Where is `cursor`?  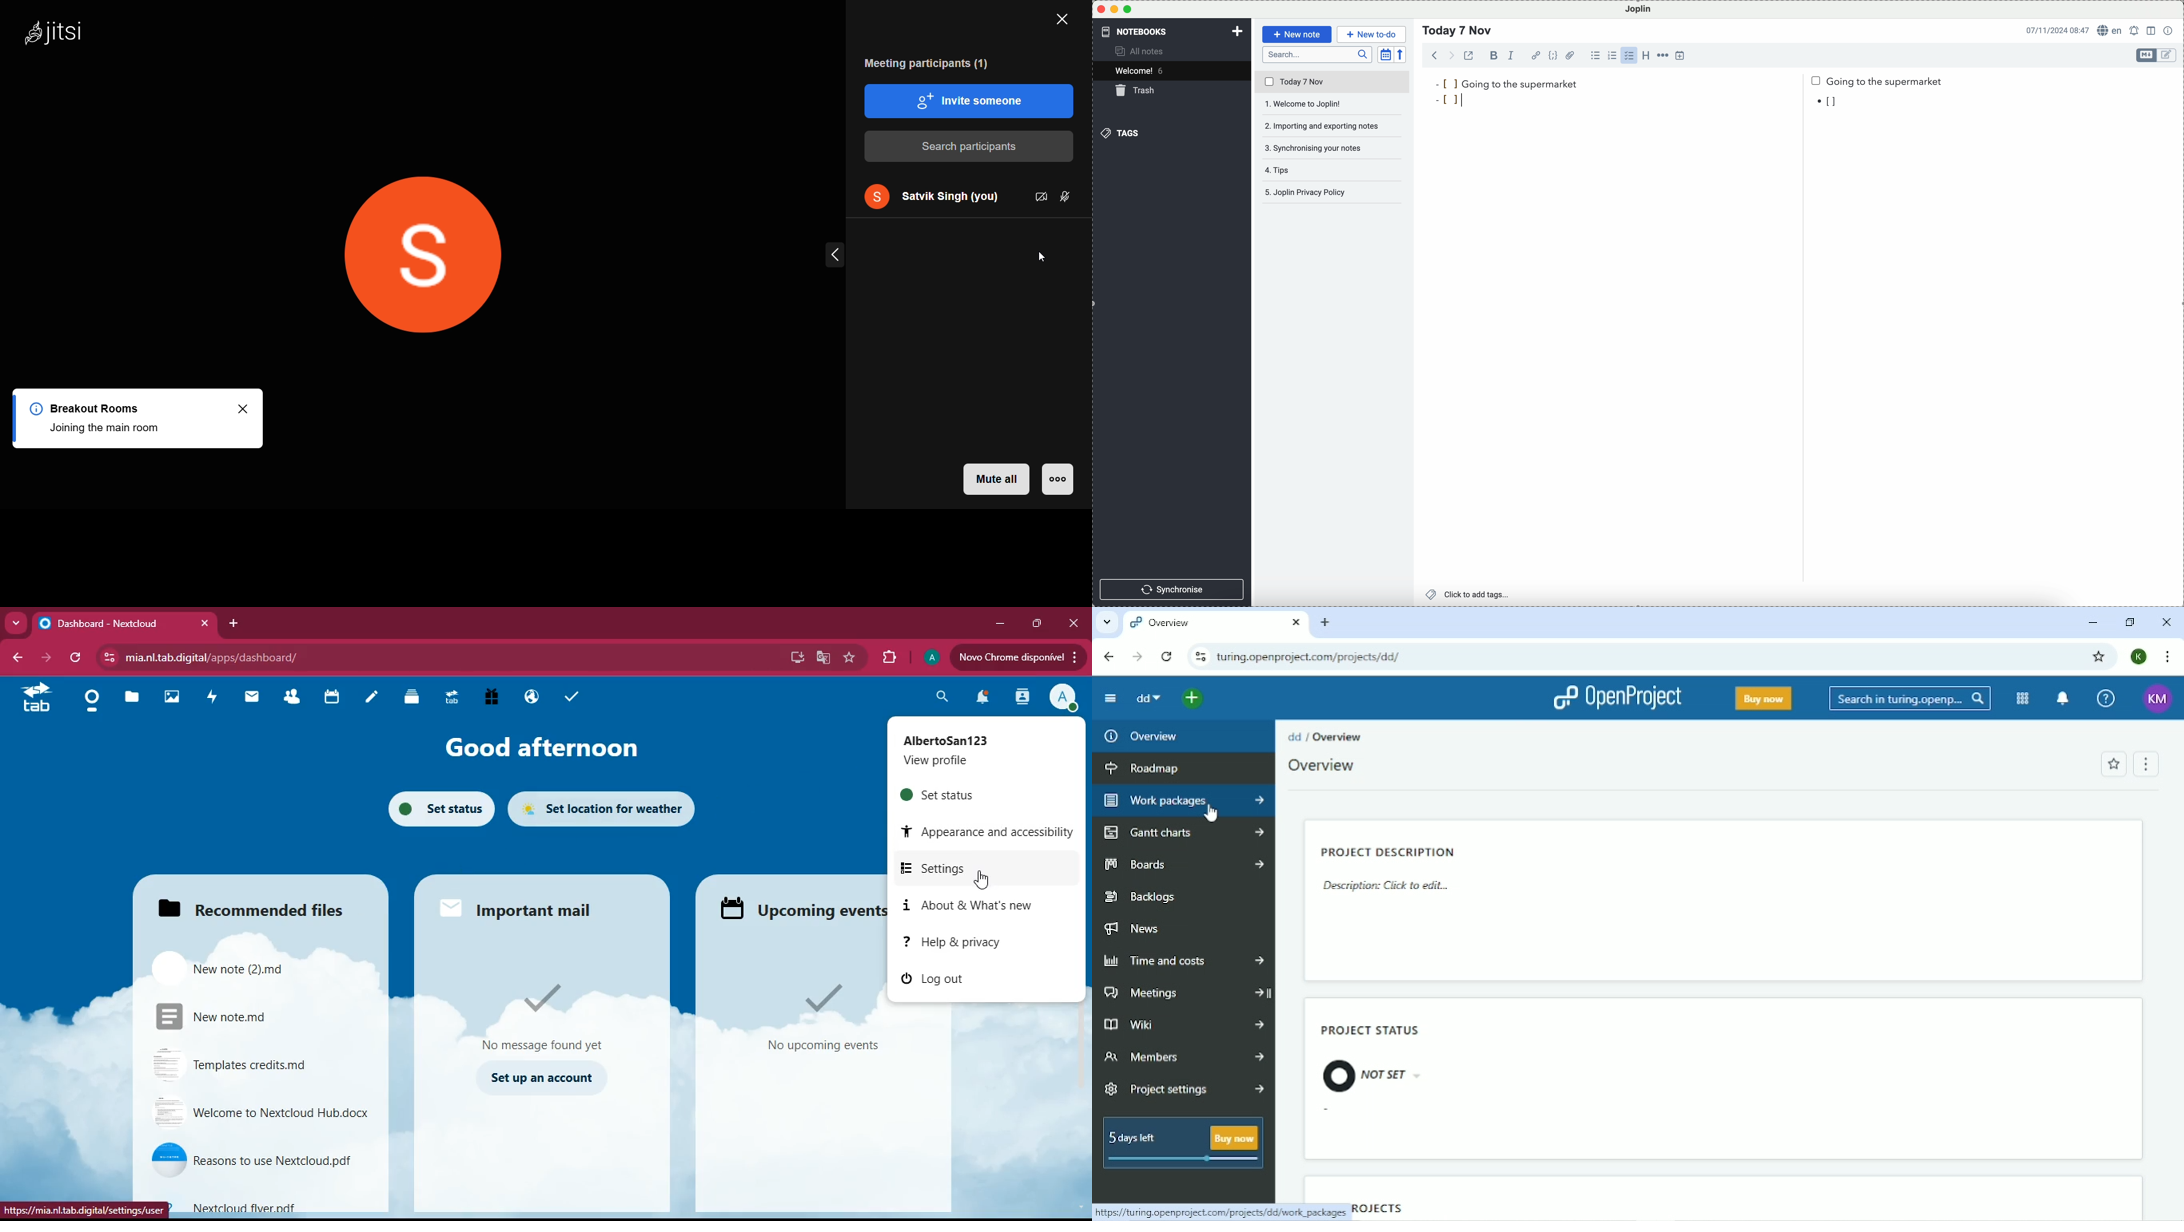 cursor is located at coordinates (1036, 260).